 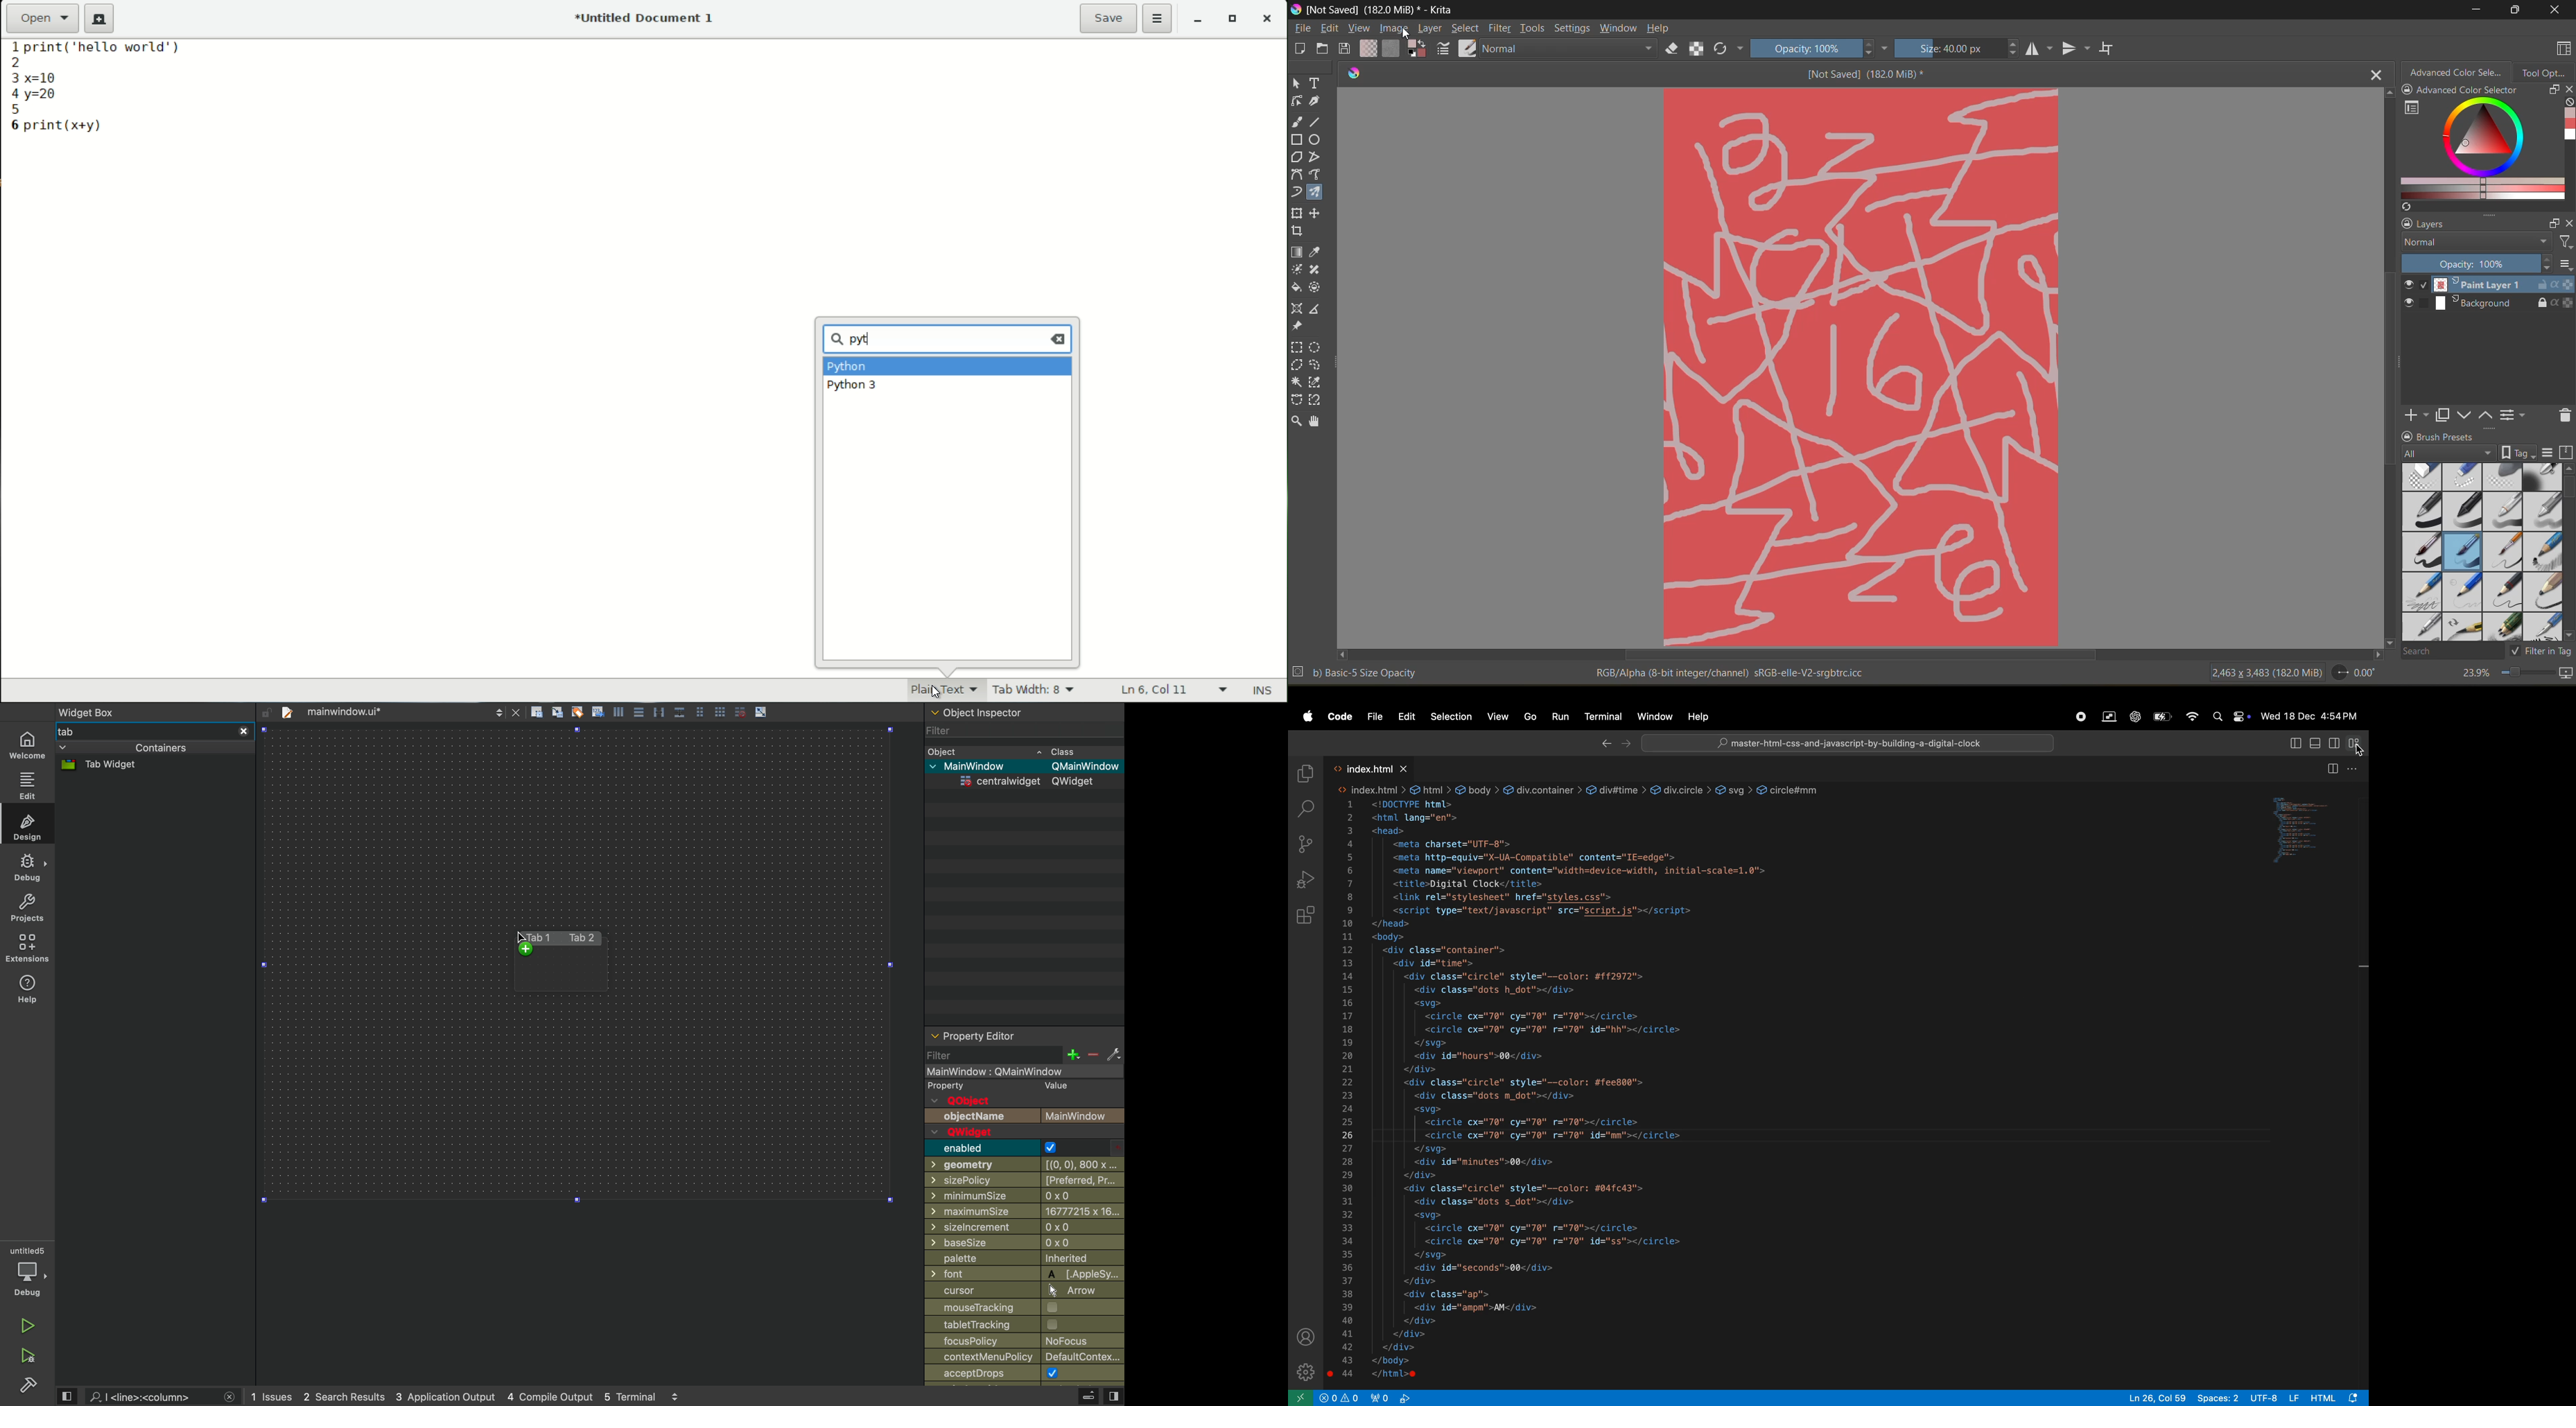 What do you see at coordinates (2568, 487) in the screenshot?
I see `vertical scroll bar` at bounding box center [2568, 487].